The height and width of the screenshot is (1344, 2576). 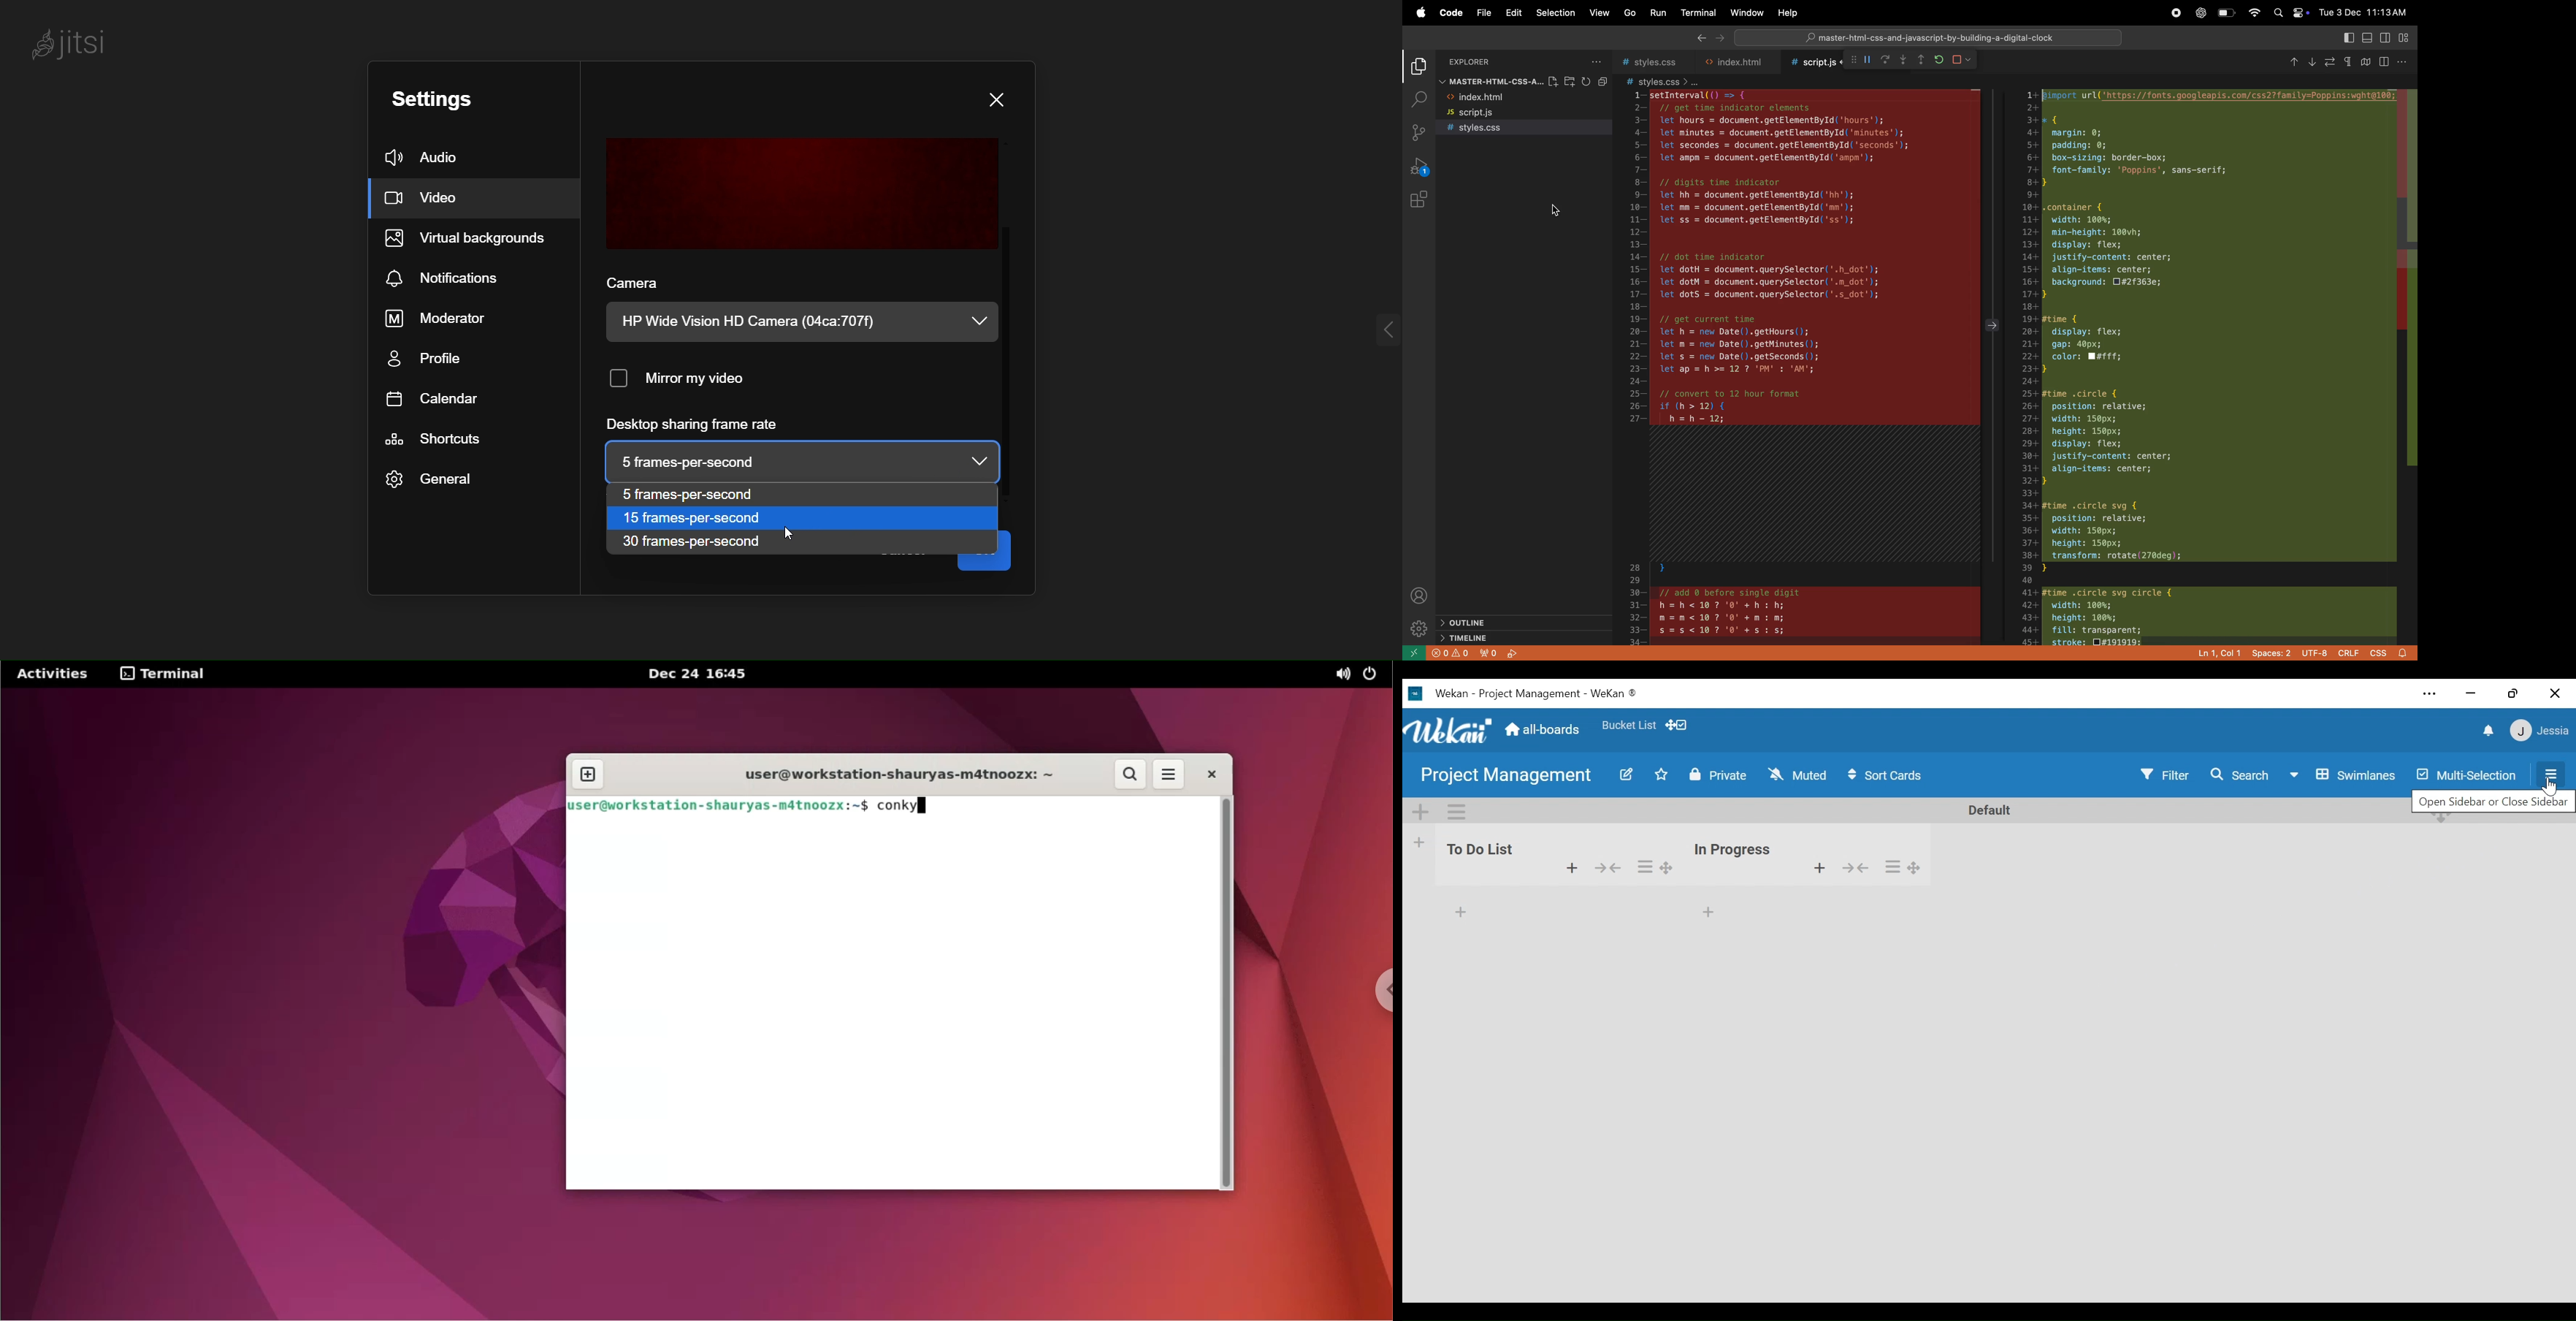 What do you see at coordinates (2219, 653) in the screenshot?
I see `ln col 1` at bounding box center [2219, 653].